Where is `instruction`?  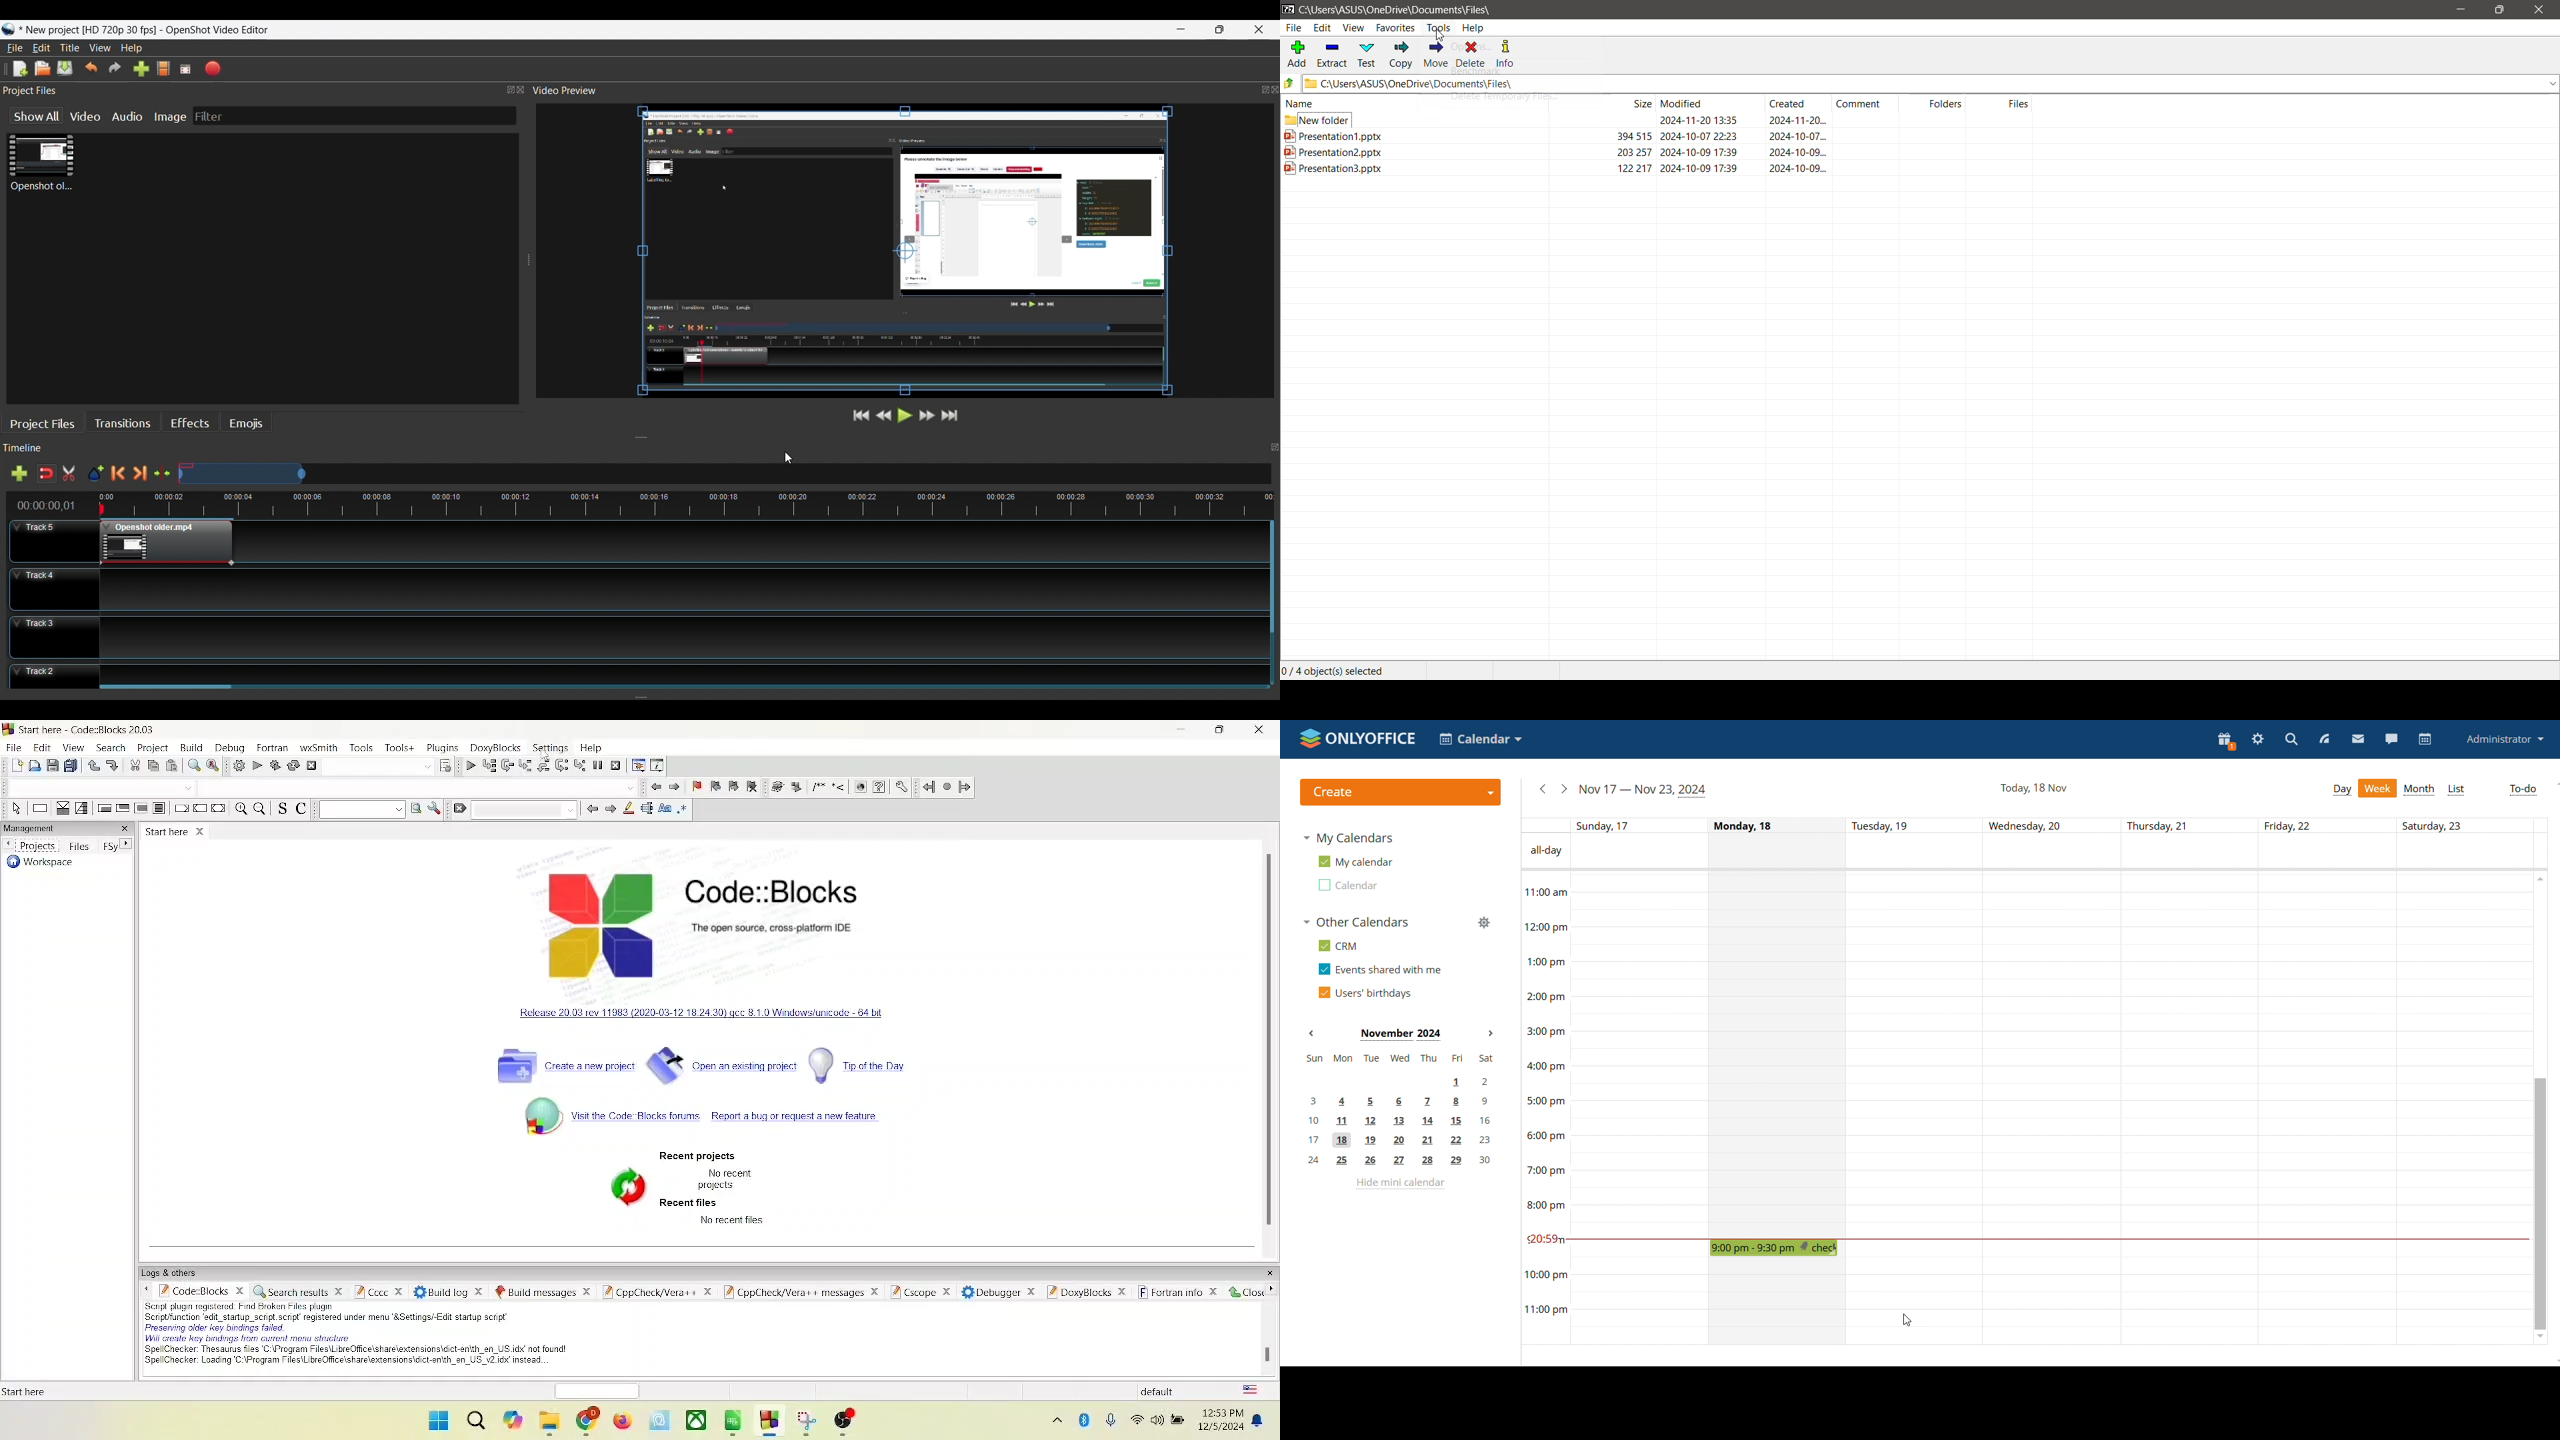 instruction is located at coordinates (37, 809).